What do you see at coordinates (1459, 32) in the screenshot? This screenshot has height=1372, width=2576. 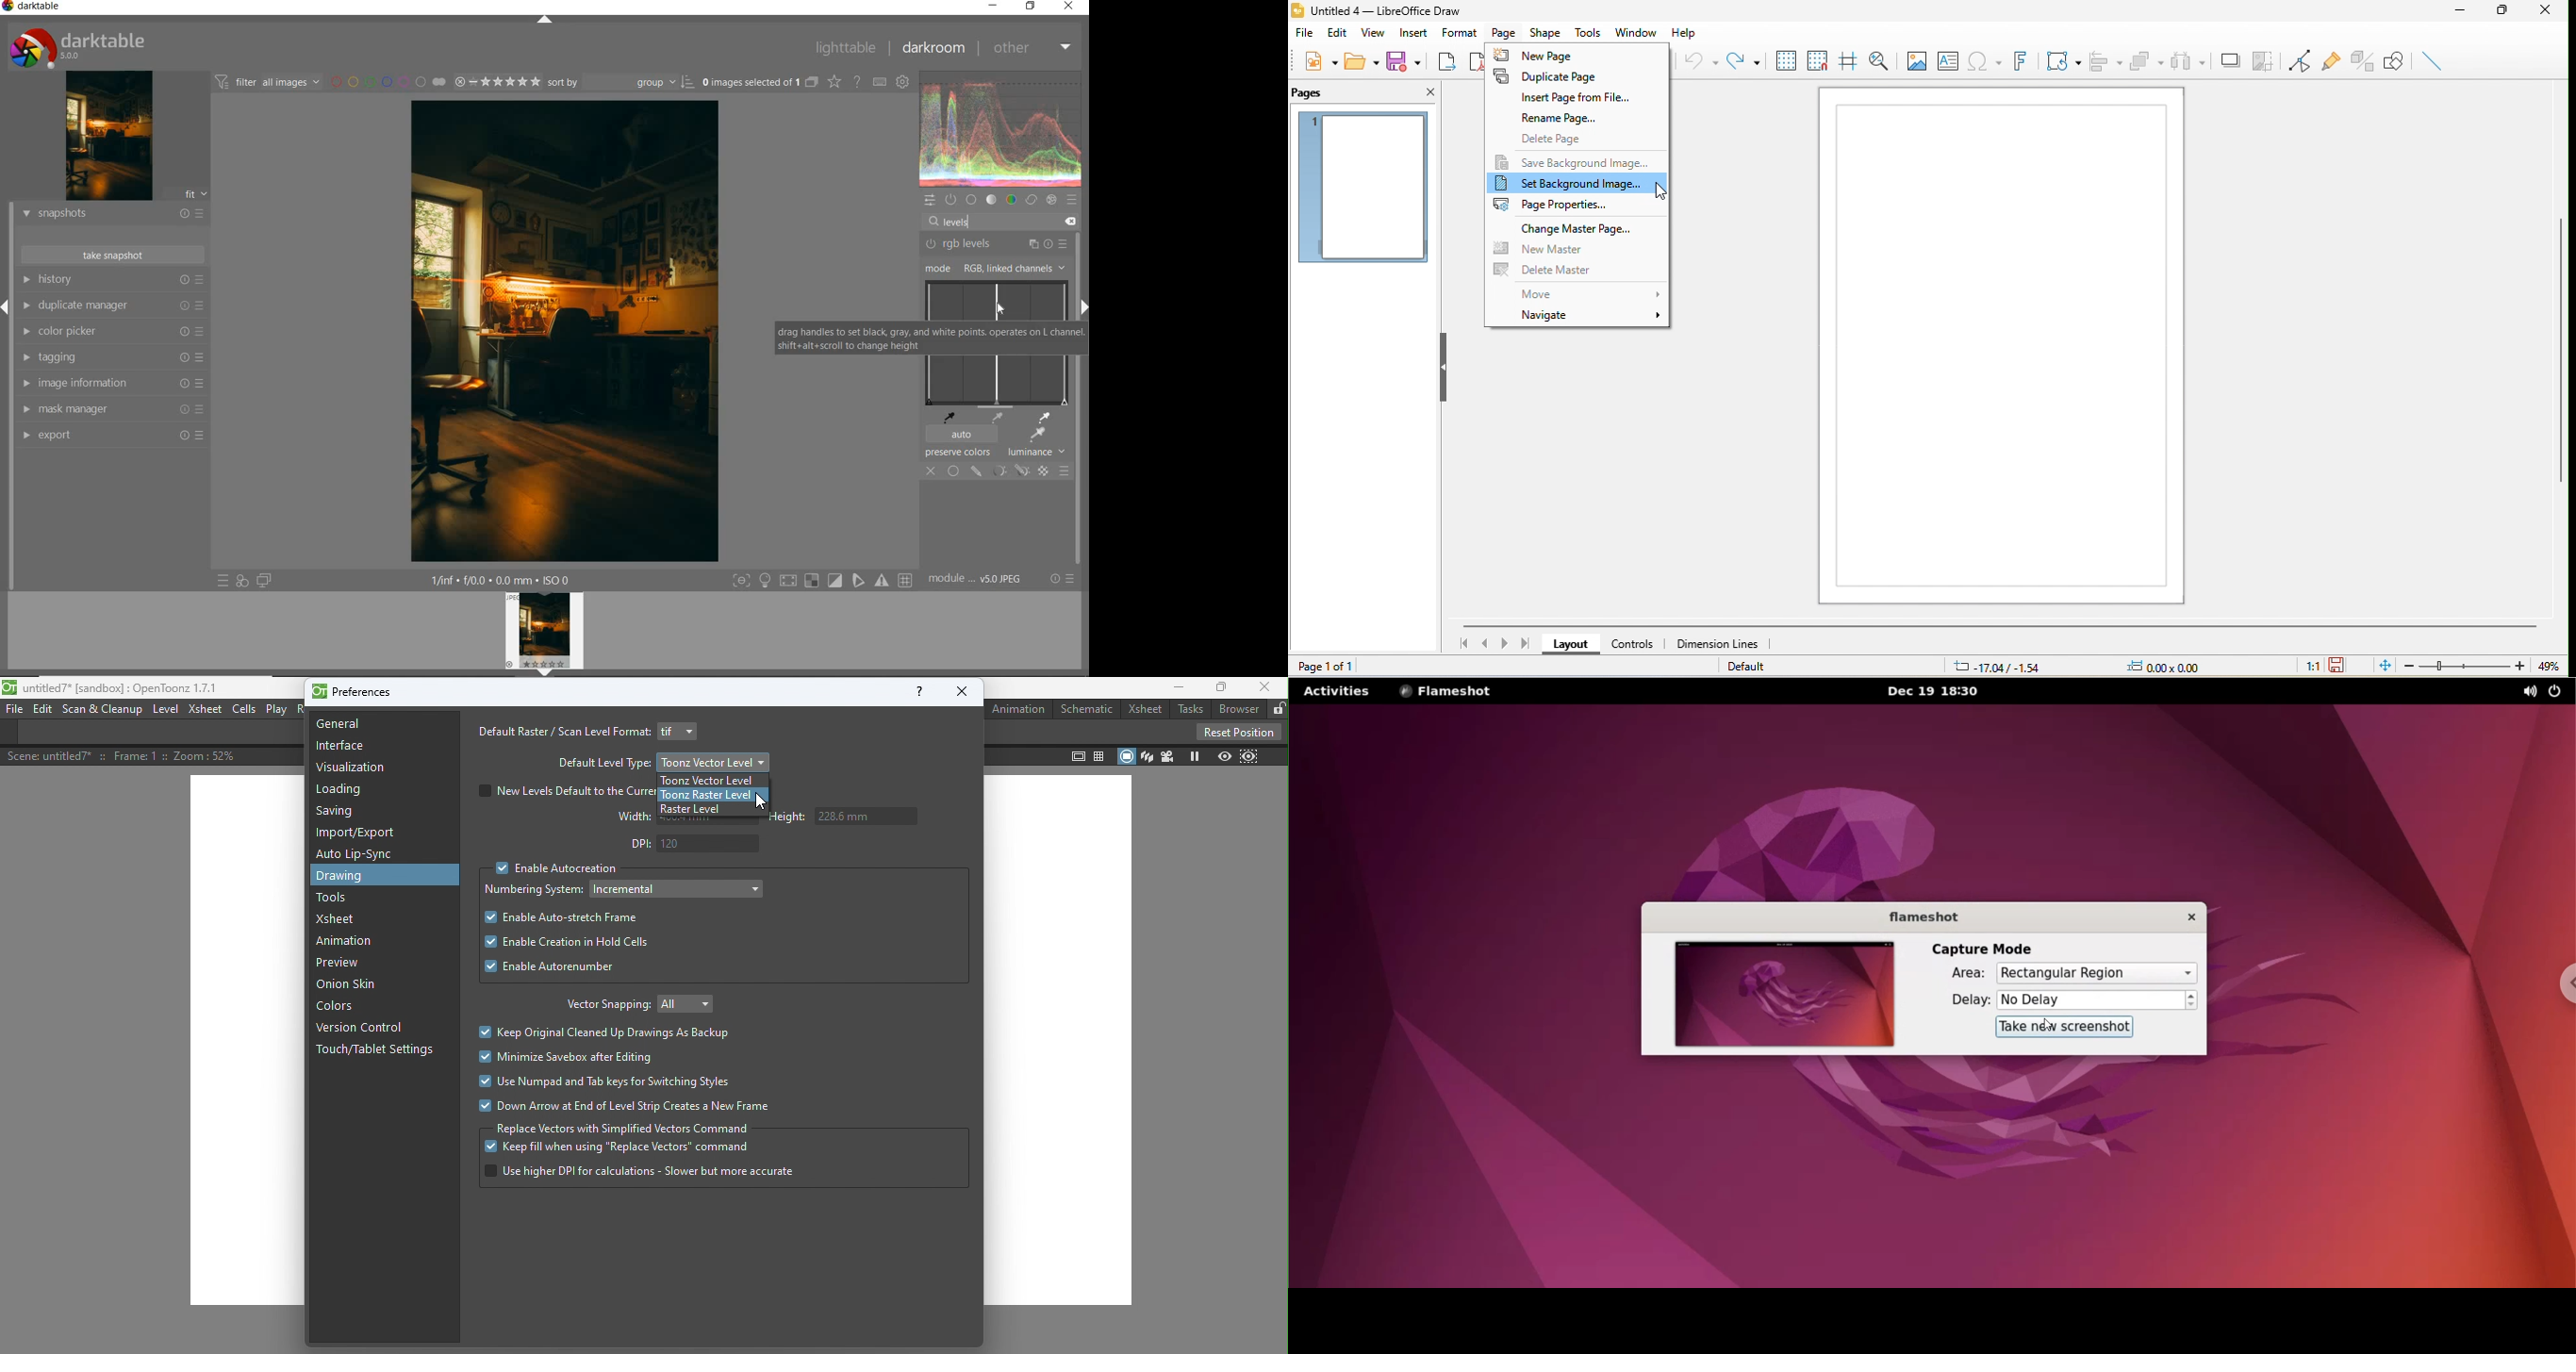 I see `format` at bounding box center [1459, 32].